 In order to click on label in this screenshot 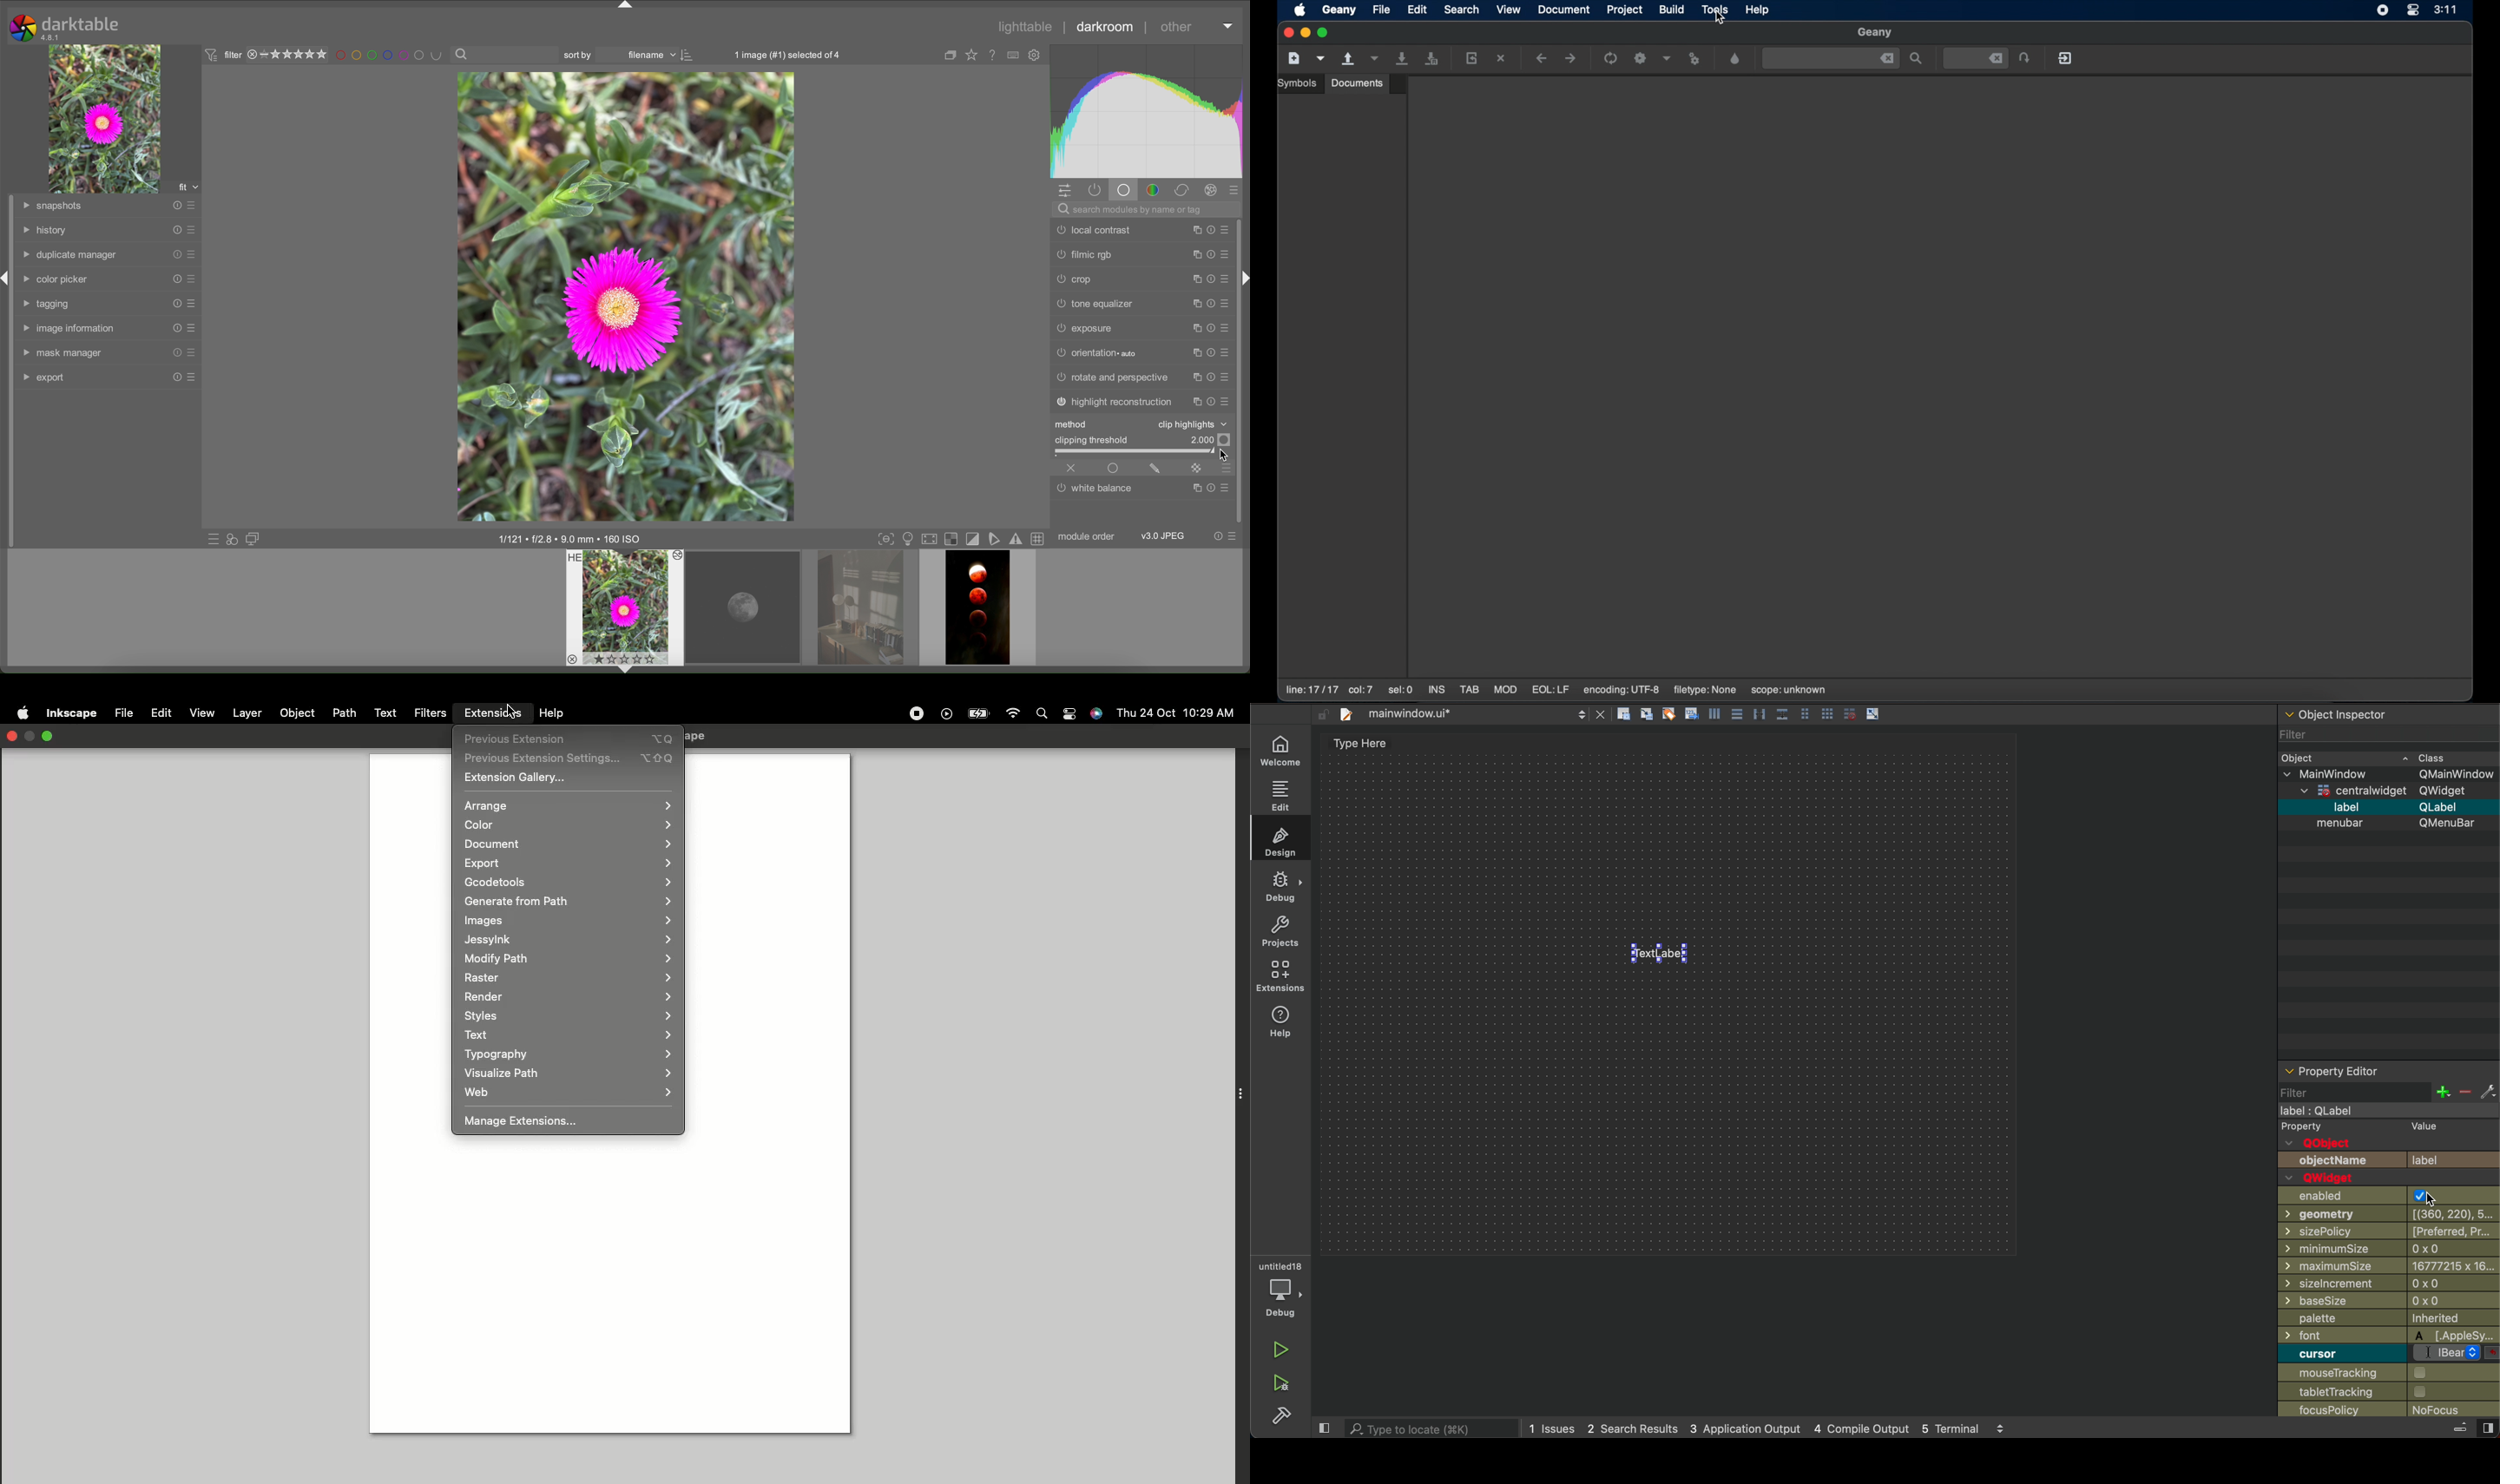, I will do `click(2443, 1159)`.